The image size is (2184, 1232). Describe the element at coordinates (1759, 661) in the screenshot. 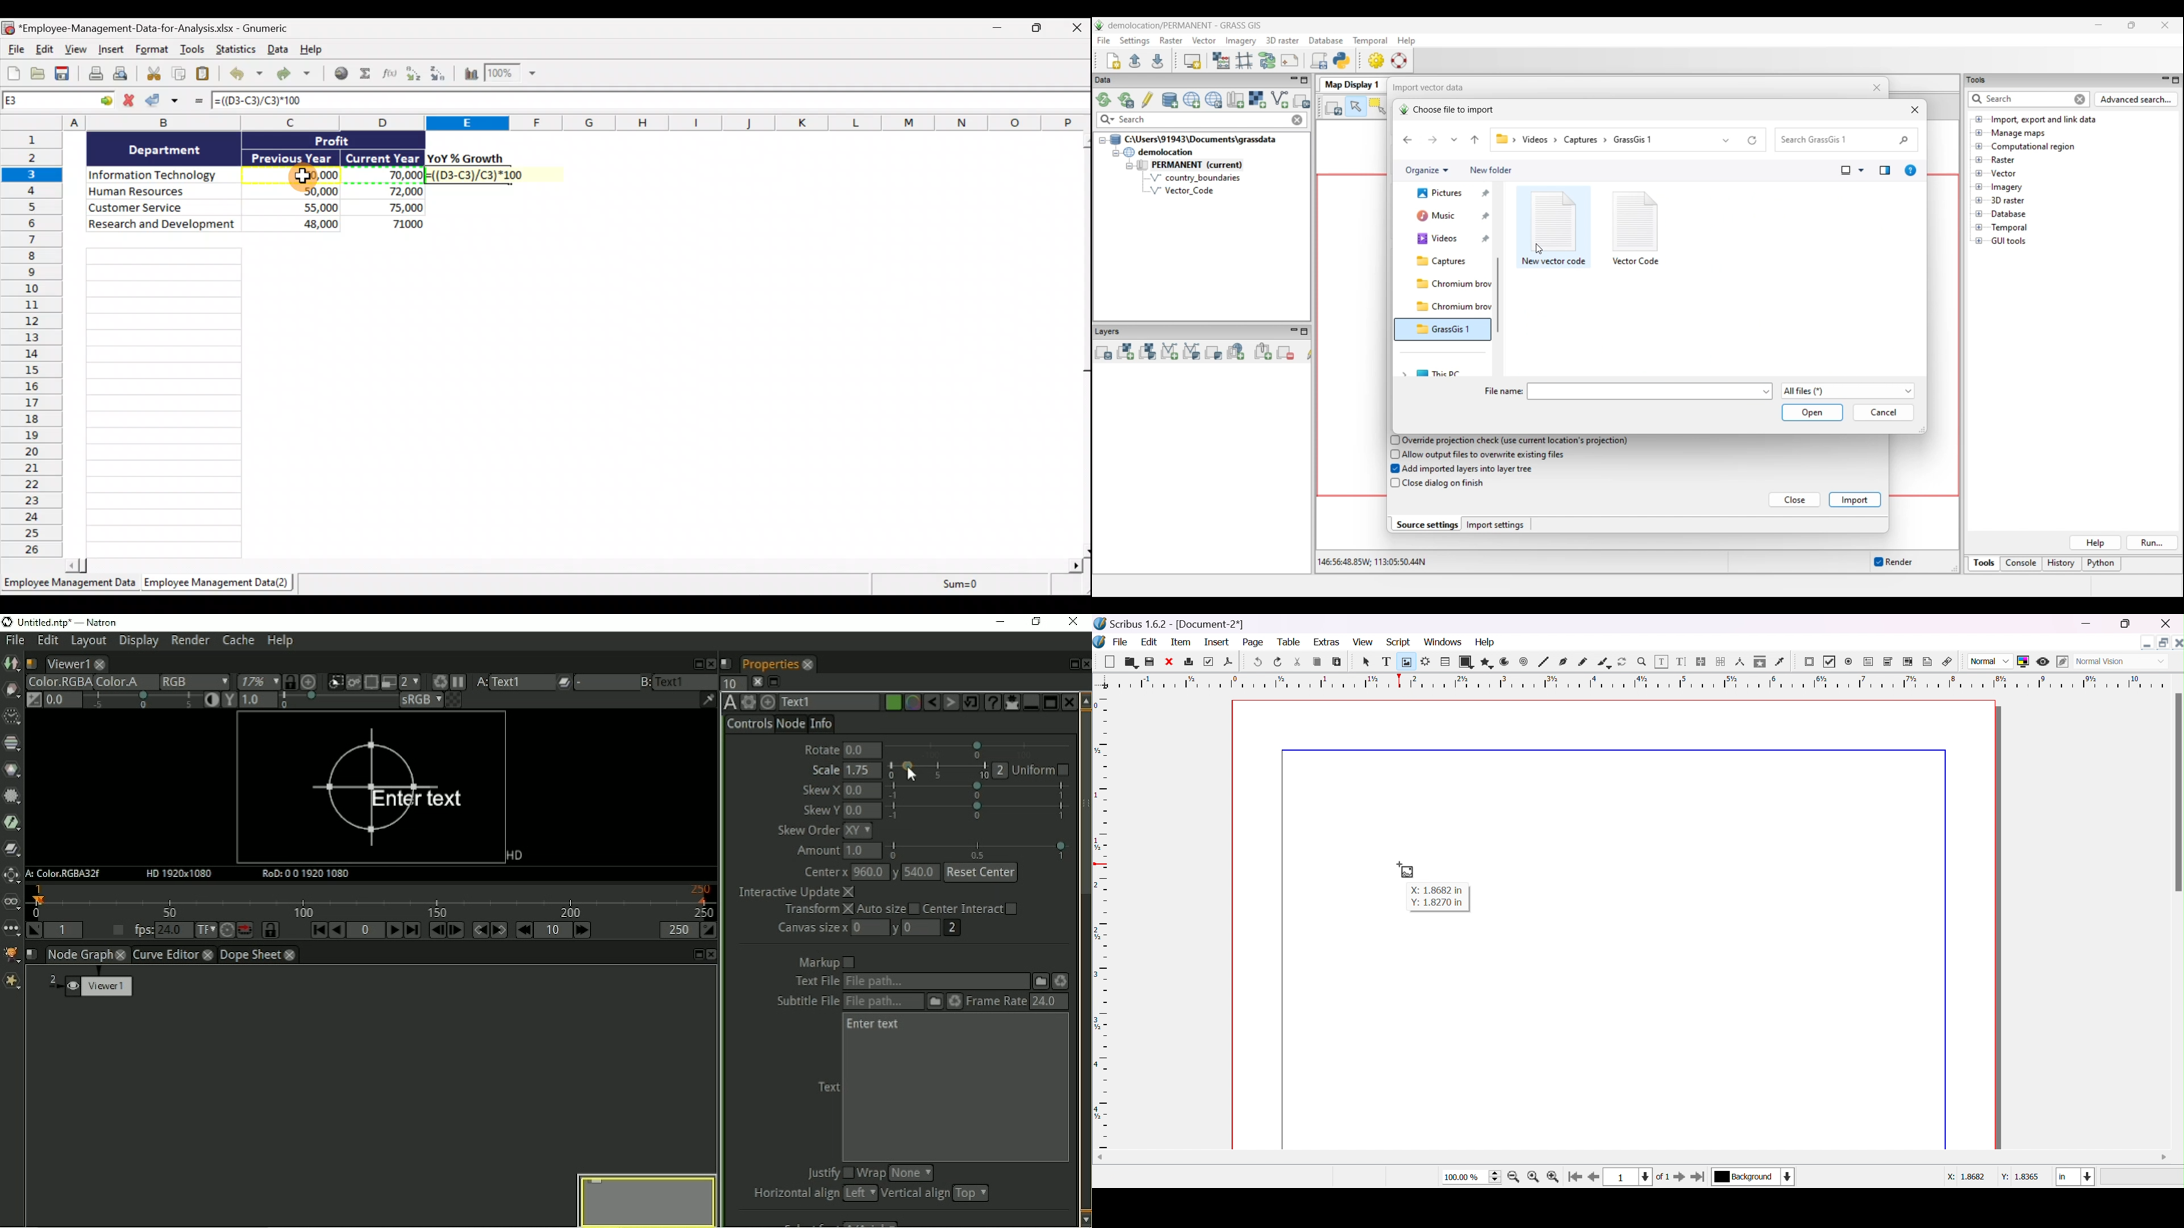

I see `copy item properties` at that location.